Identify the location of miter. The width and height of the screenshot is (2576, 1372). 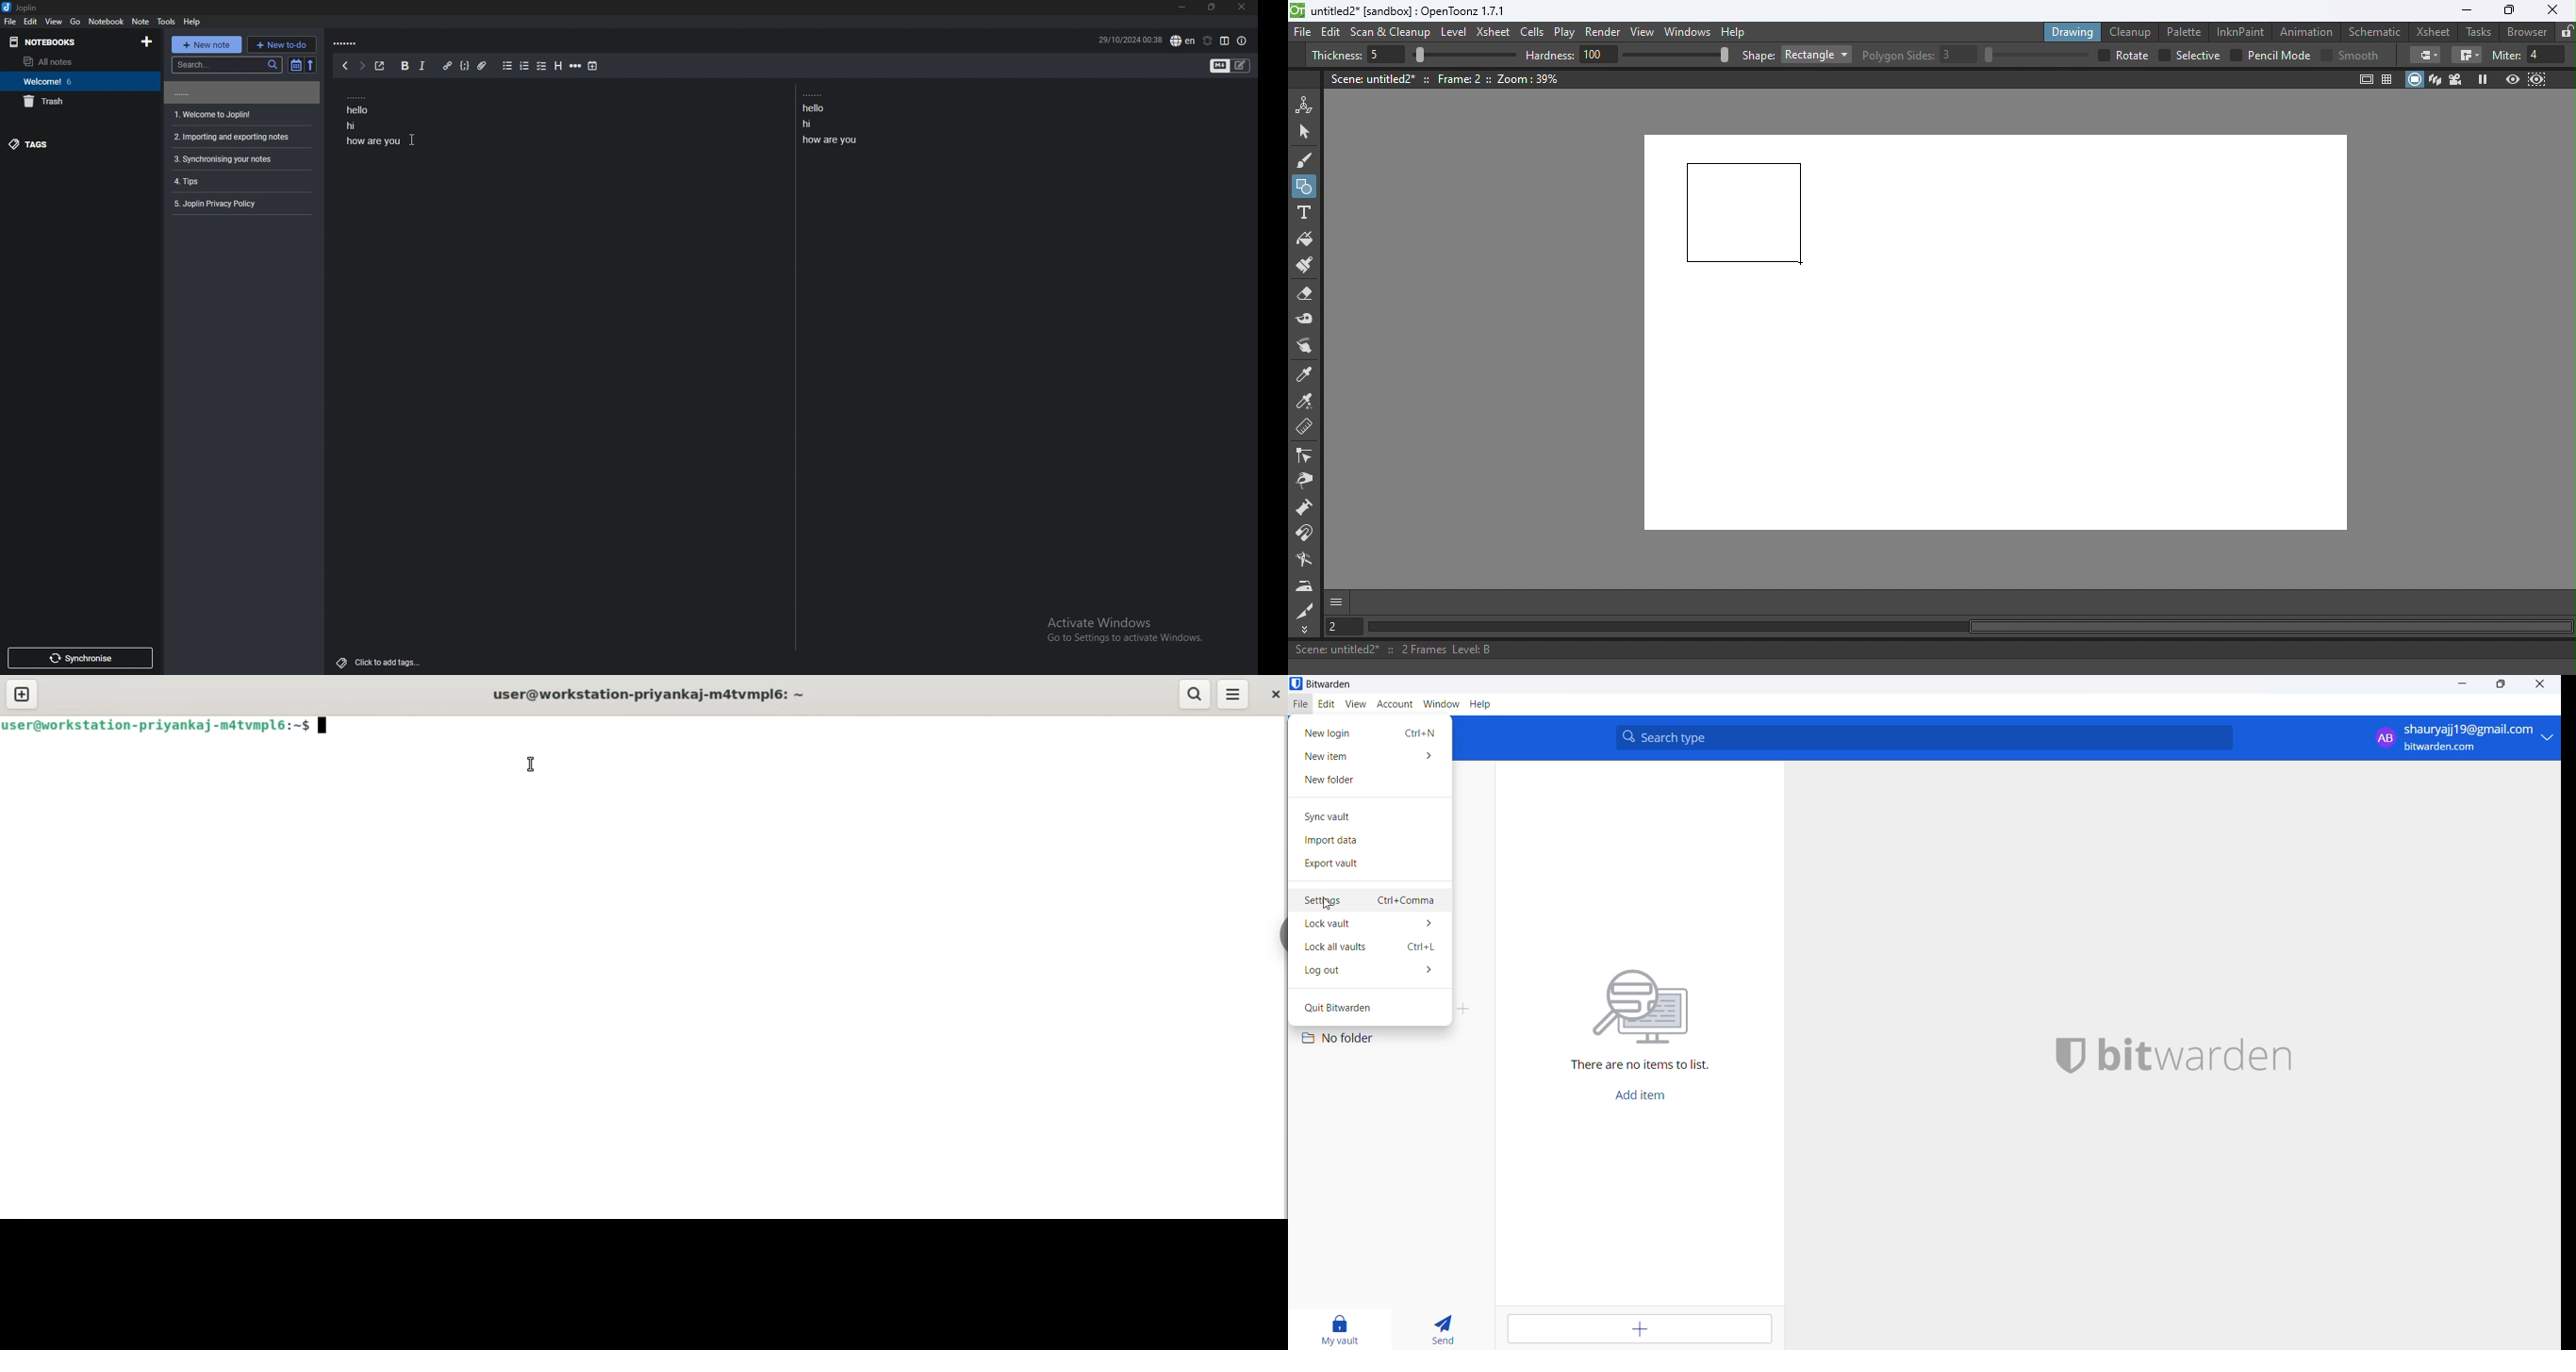
(2505, 55).